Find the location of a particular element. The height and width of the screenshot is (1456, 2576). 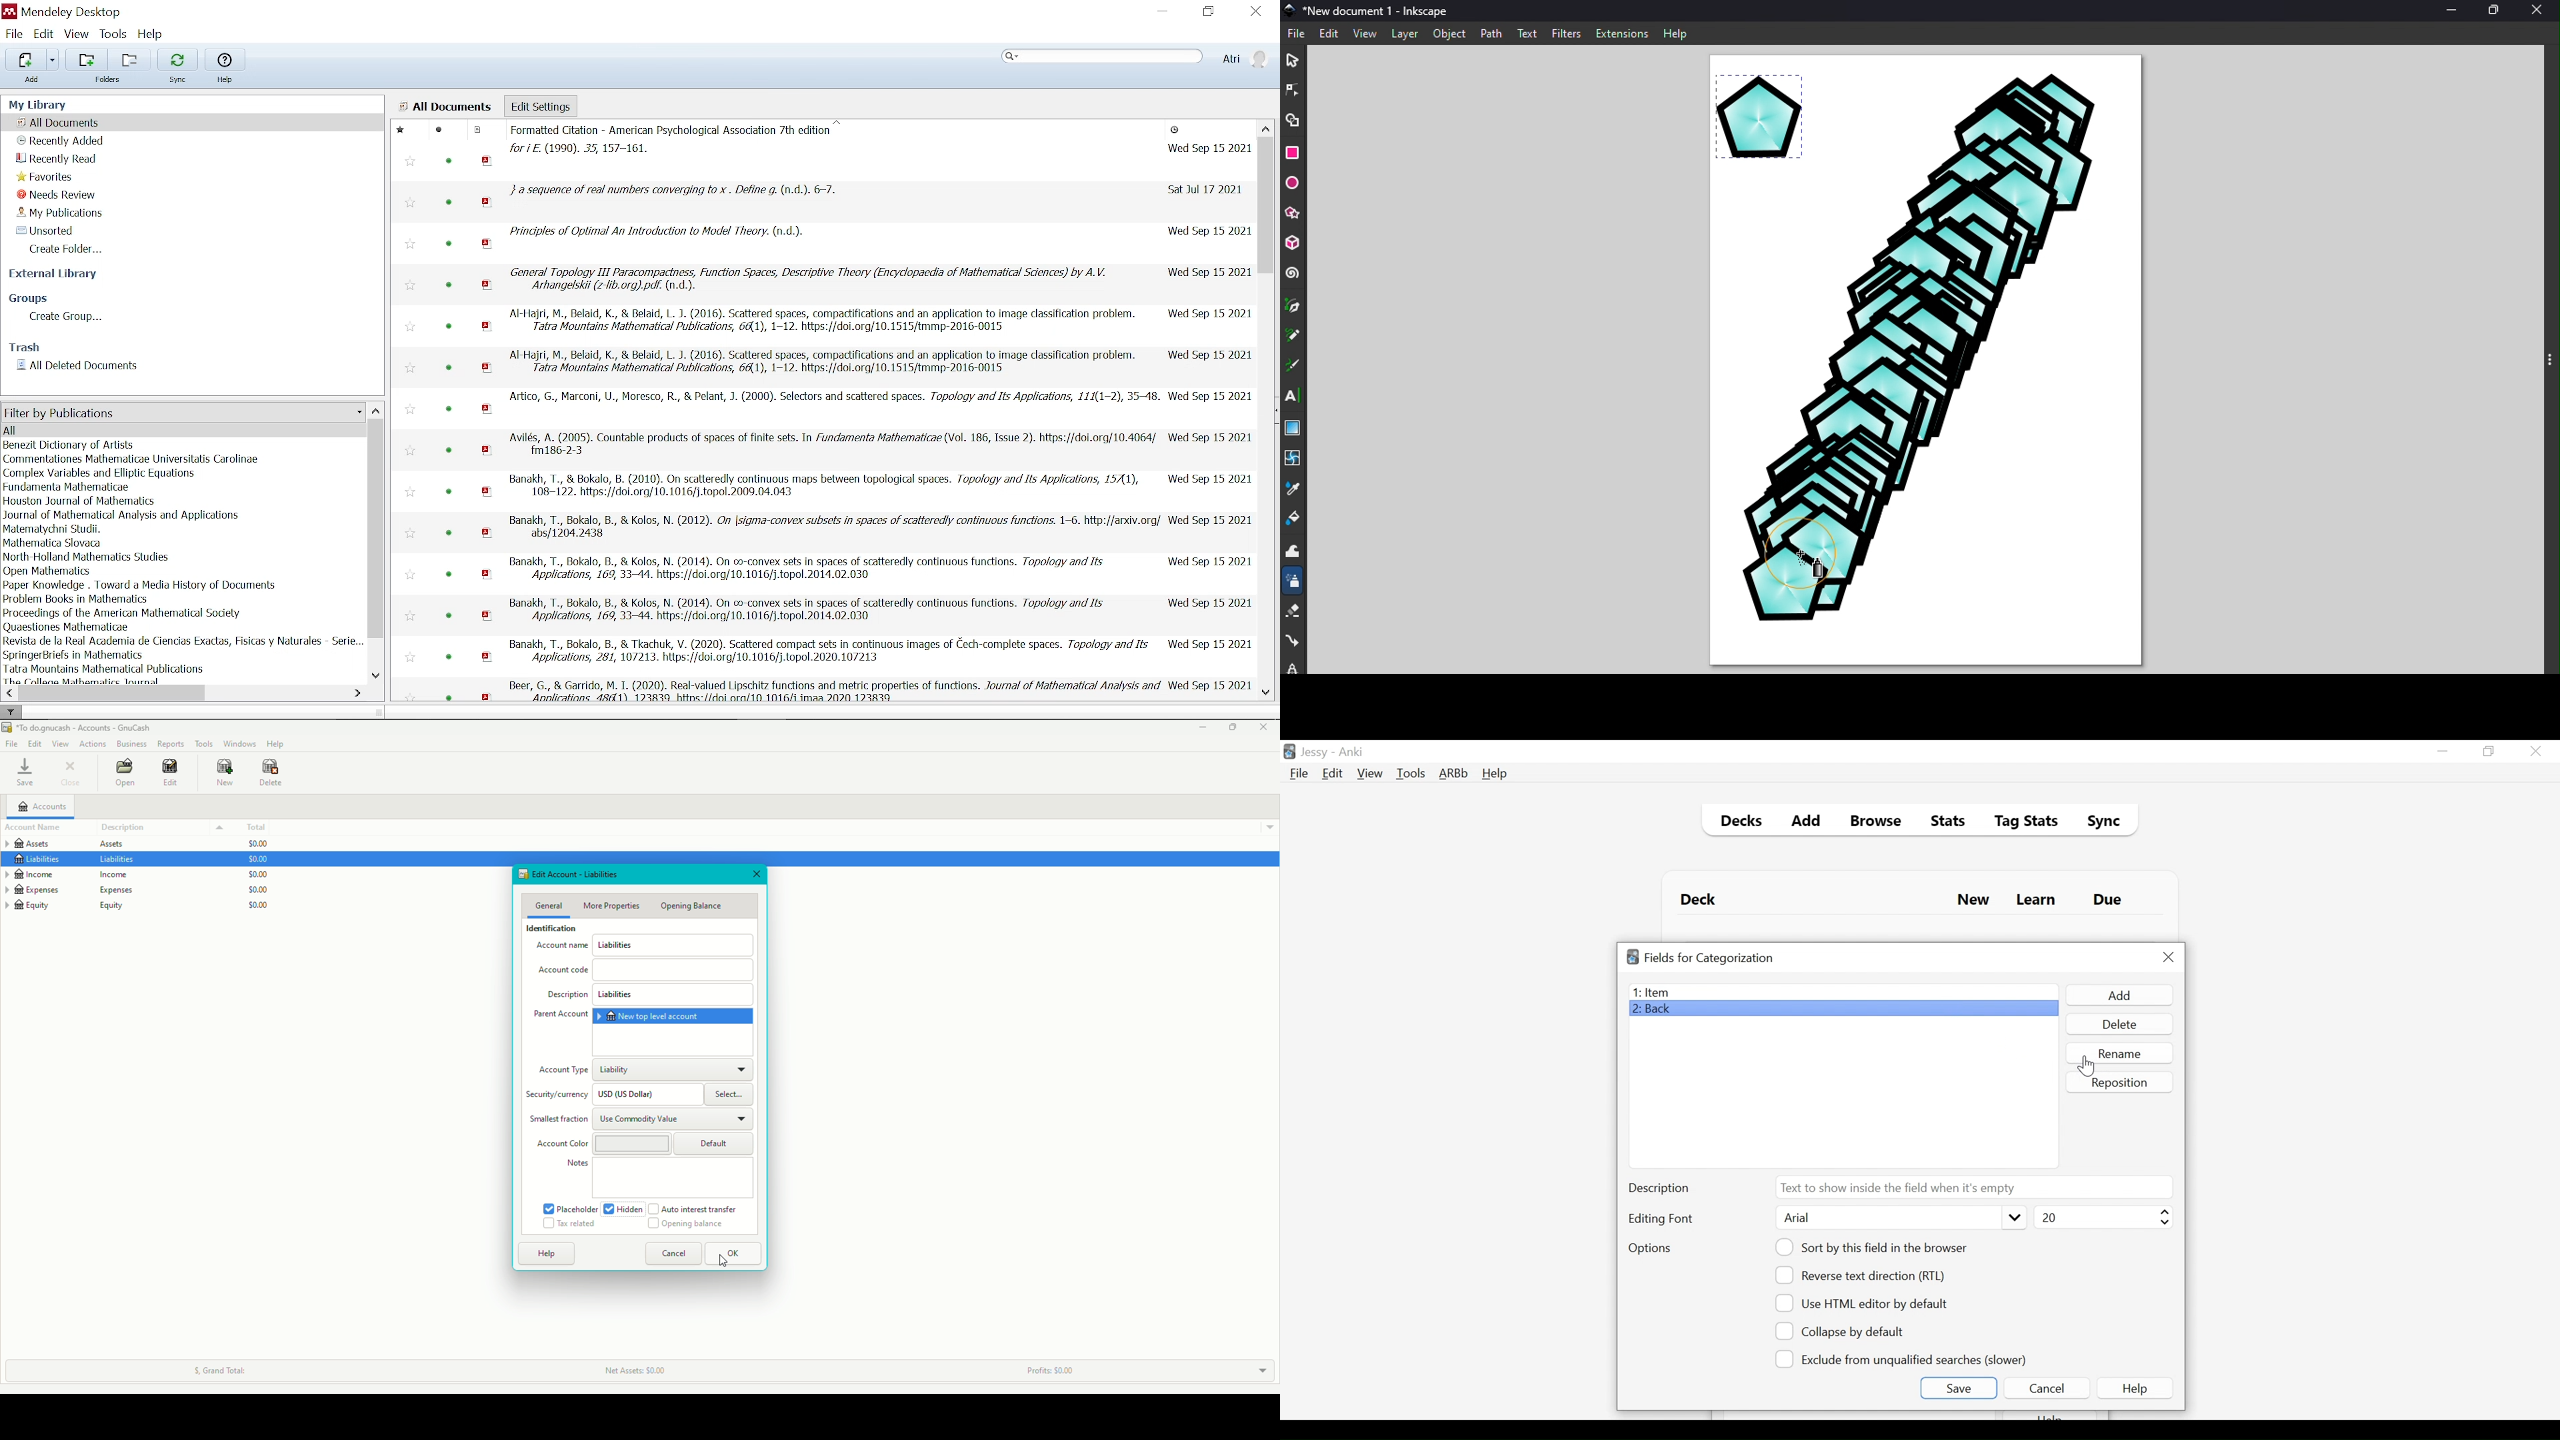

Learn is located at coordinates (2035, 901).